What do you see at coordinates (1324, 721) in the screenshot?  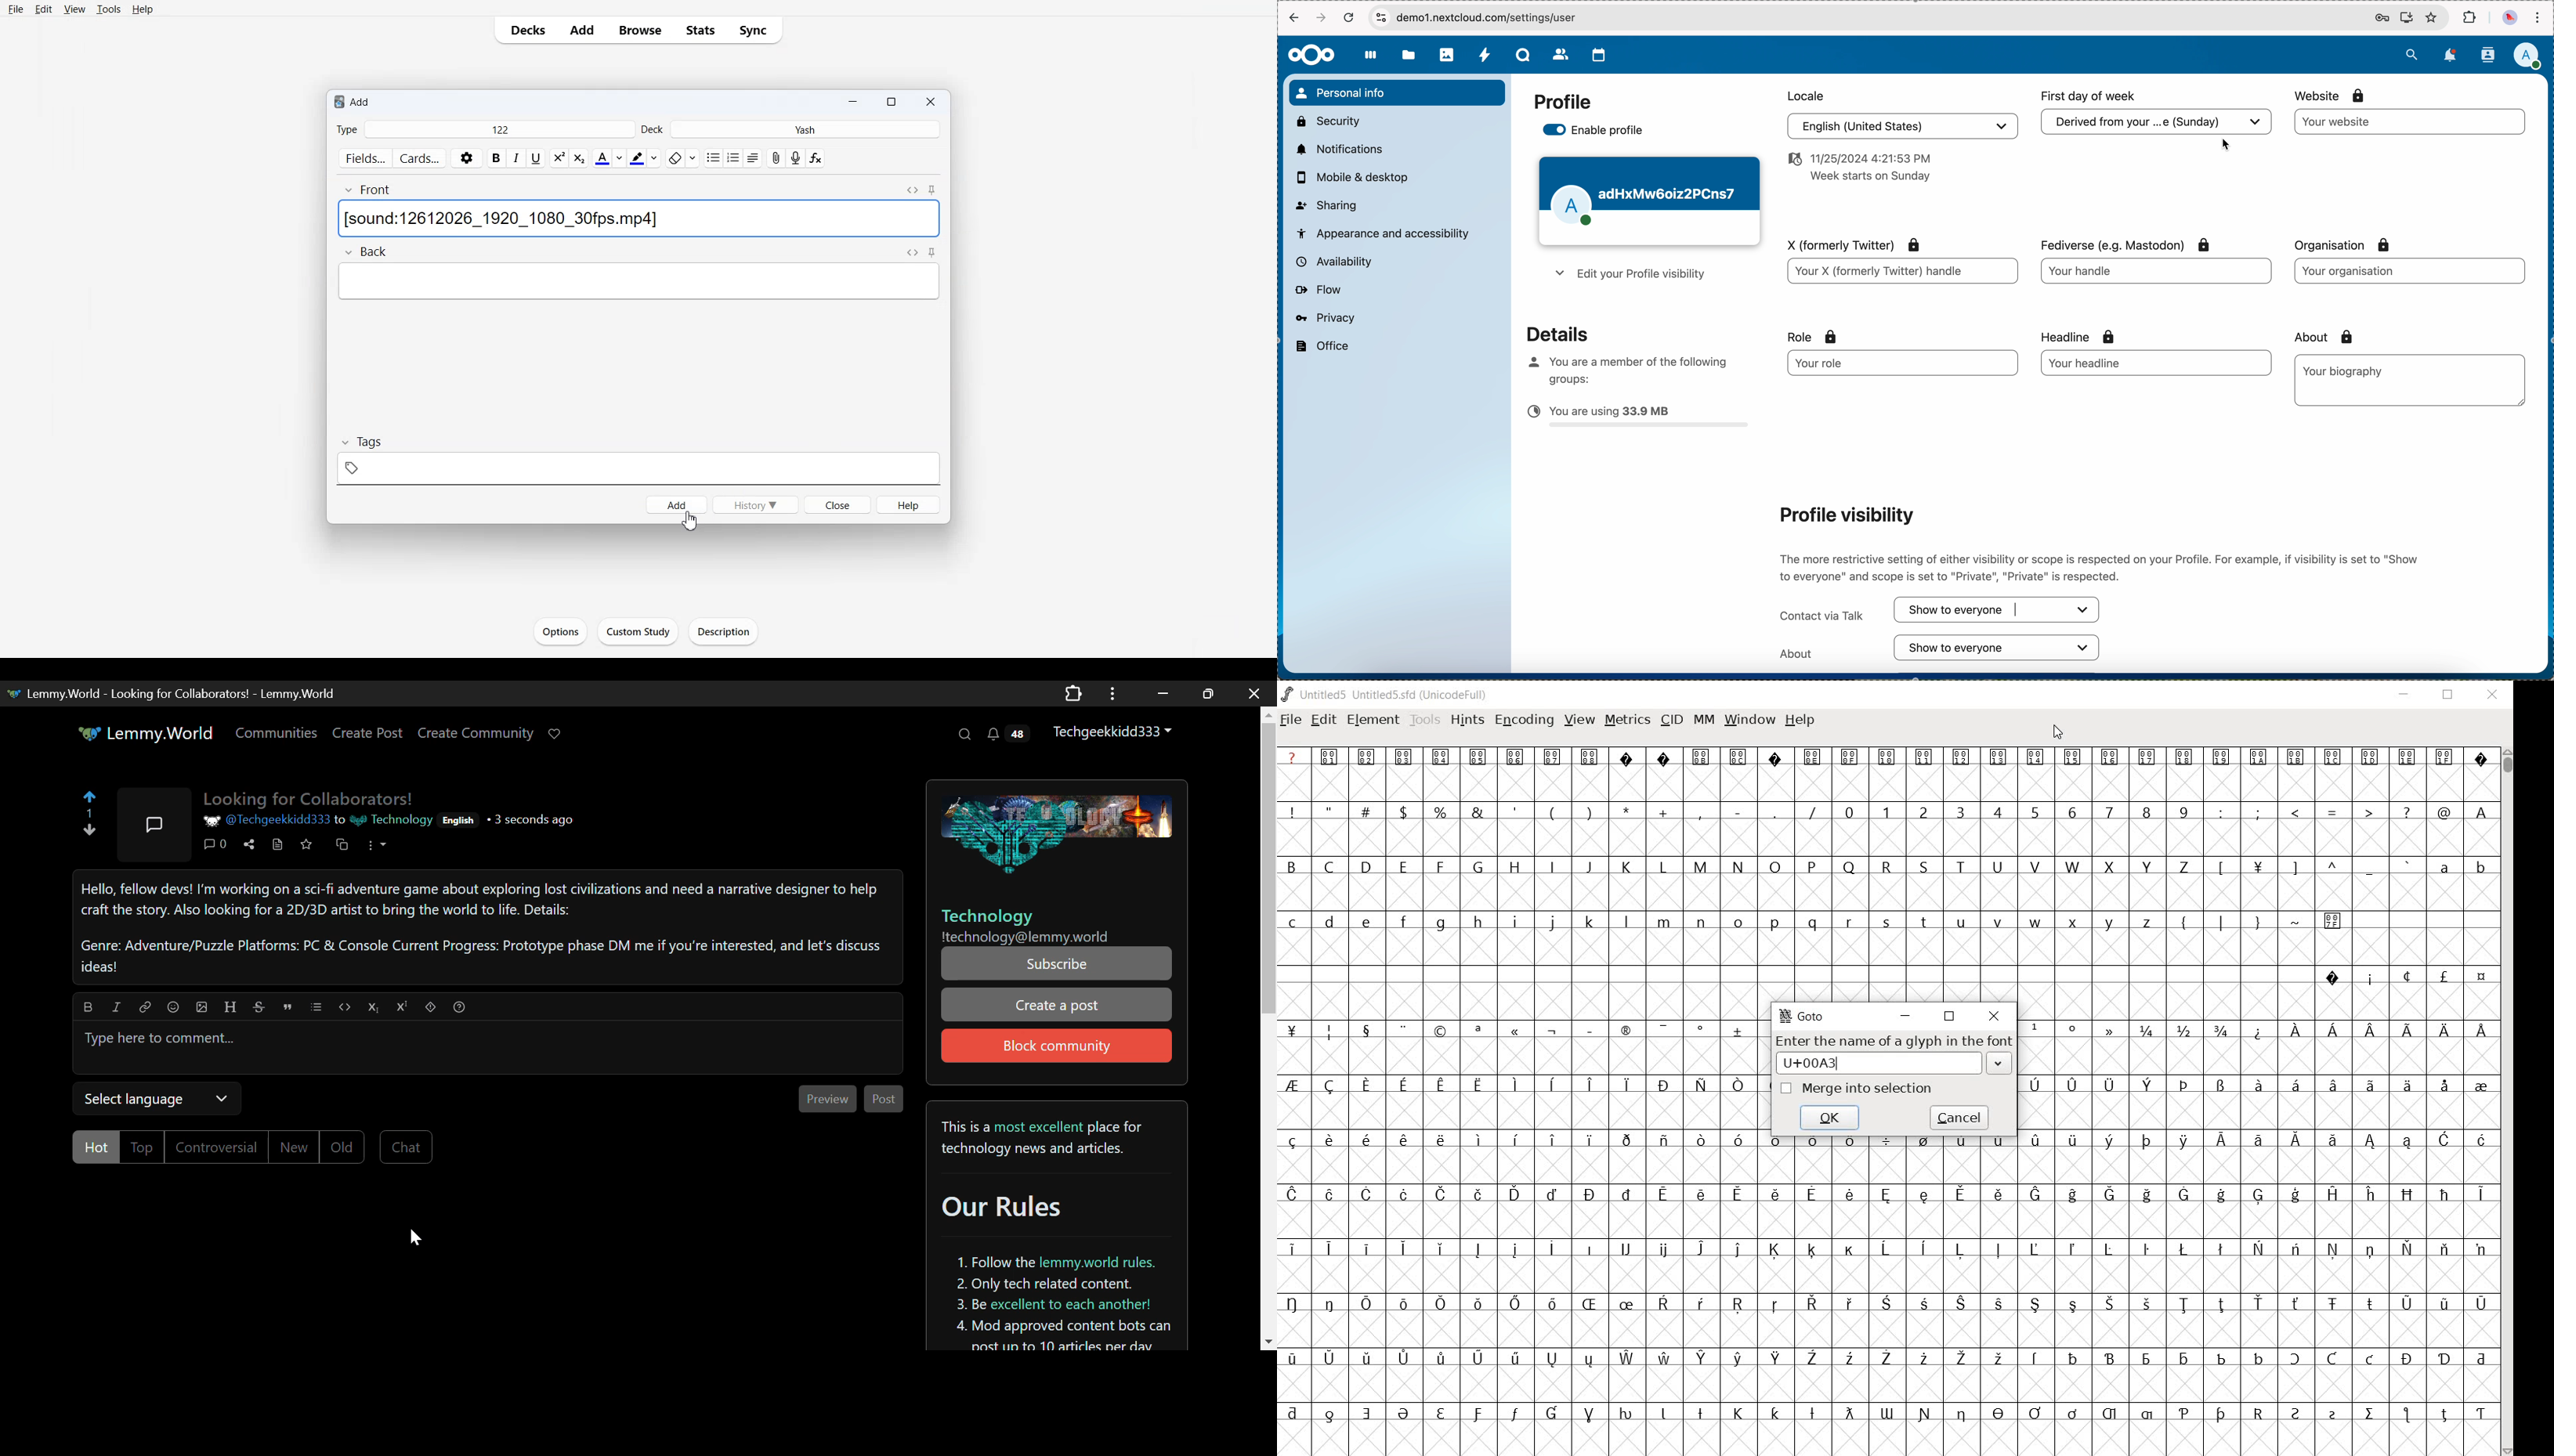 I see `edit` at bounding box center [1324, 721].